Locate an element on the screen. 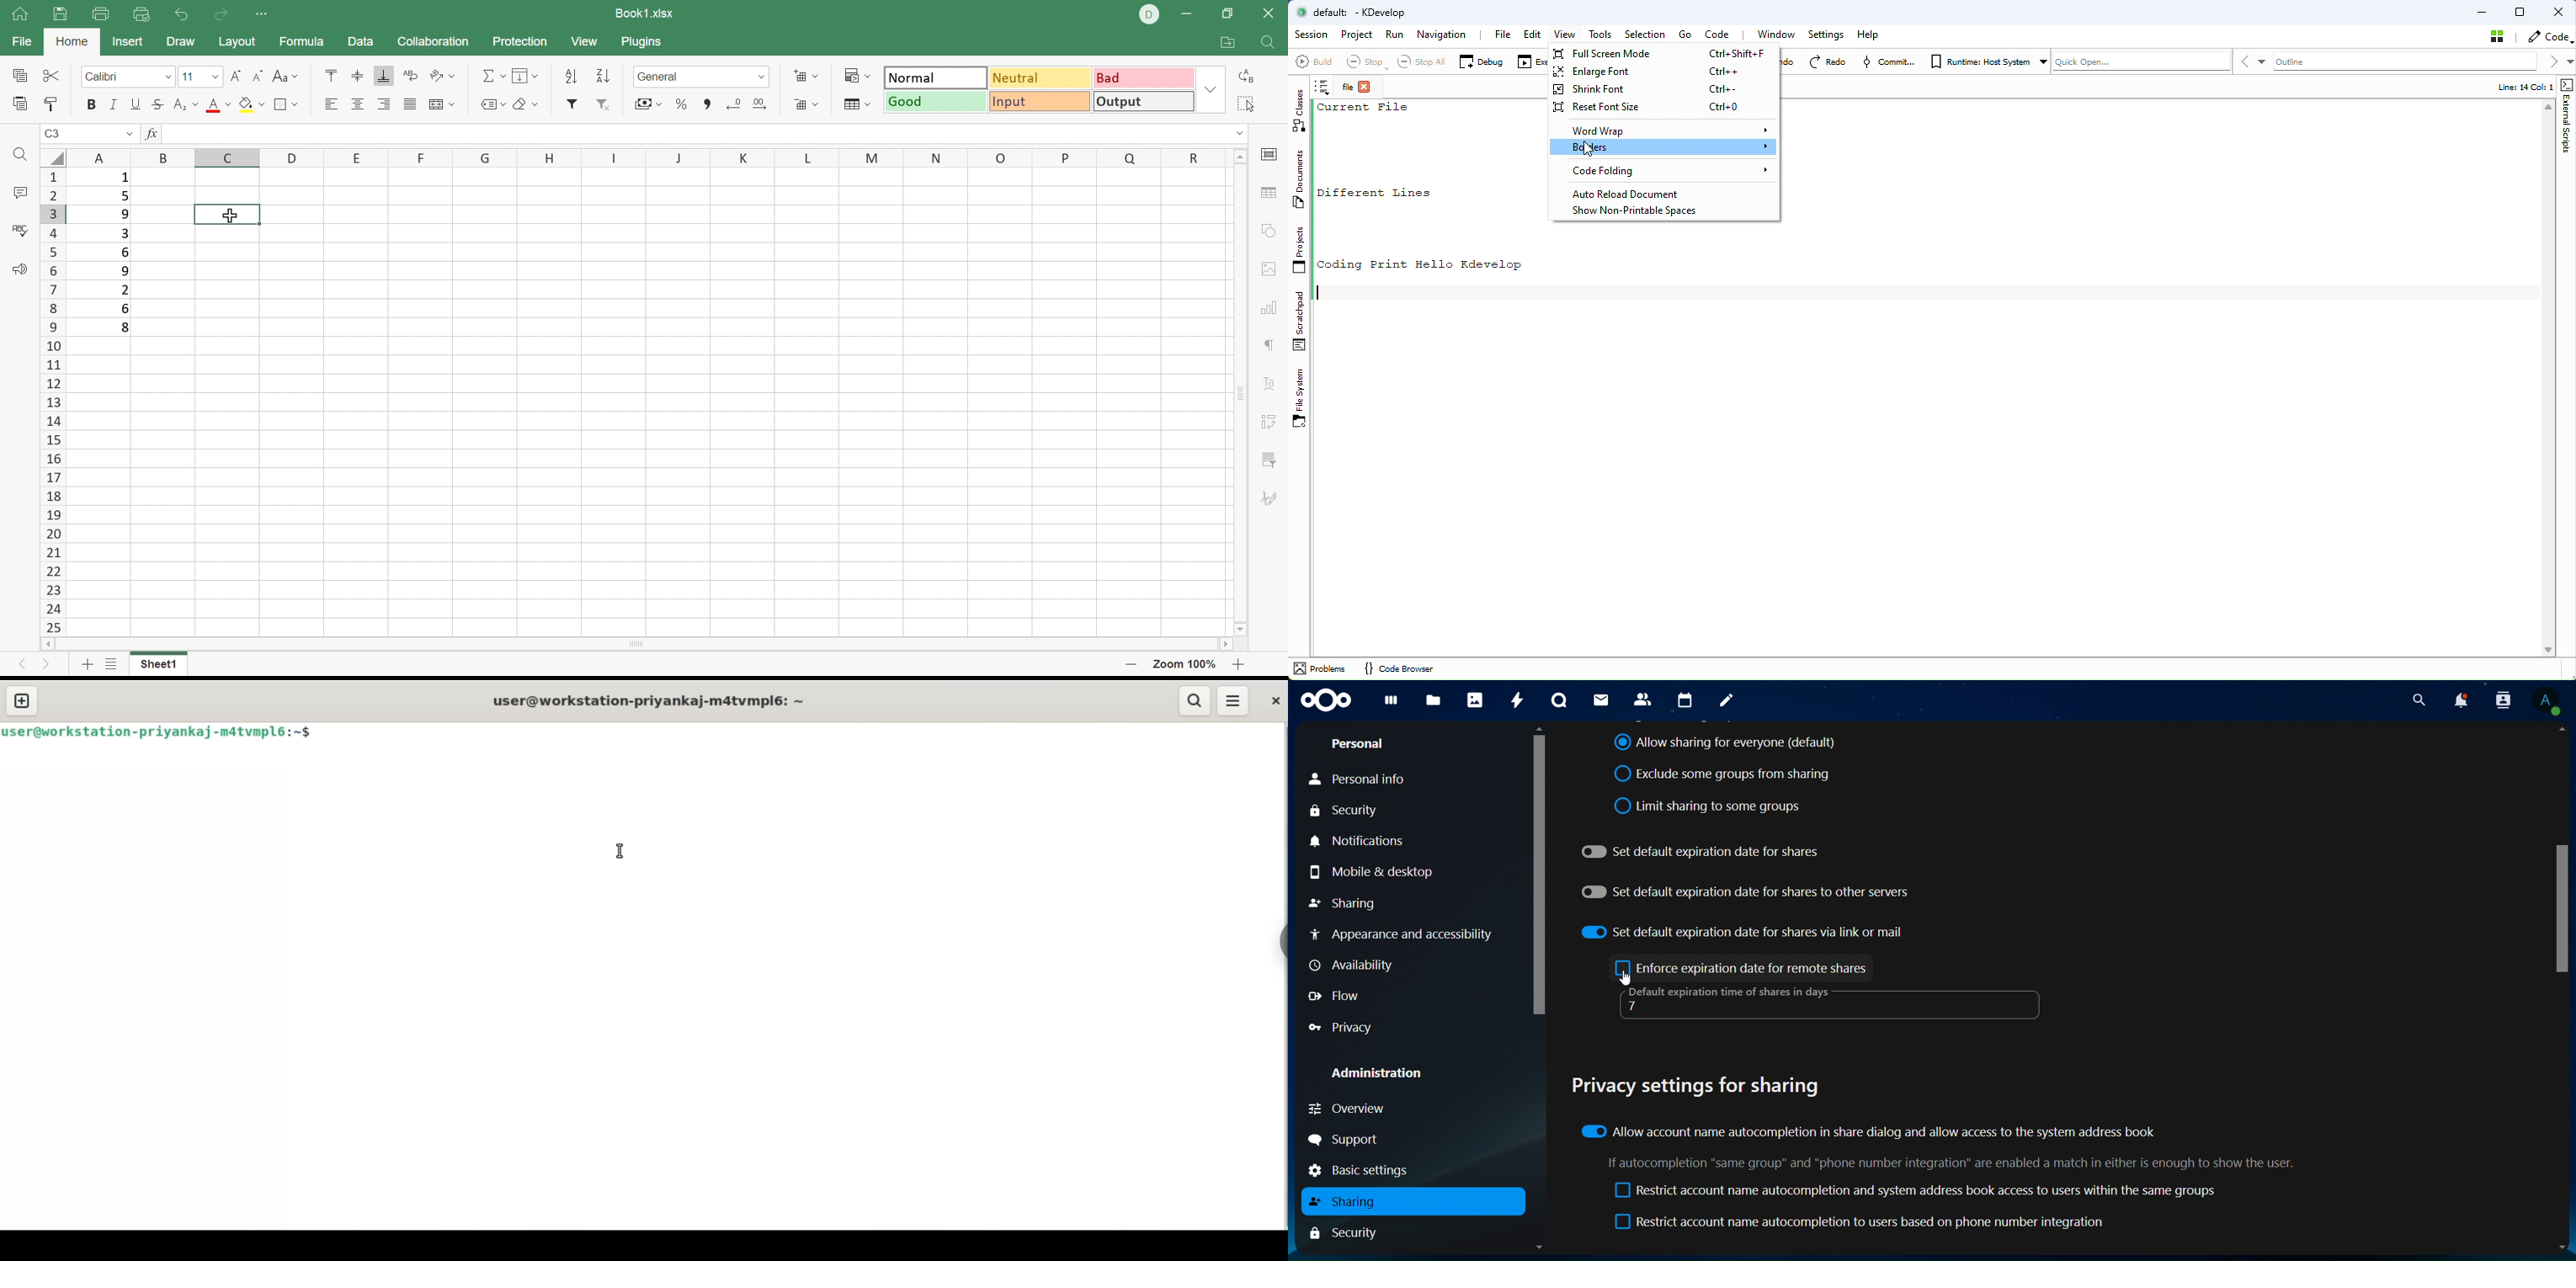  Font is located at coordinates (129, 75).